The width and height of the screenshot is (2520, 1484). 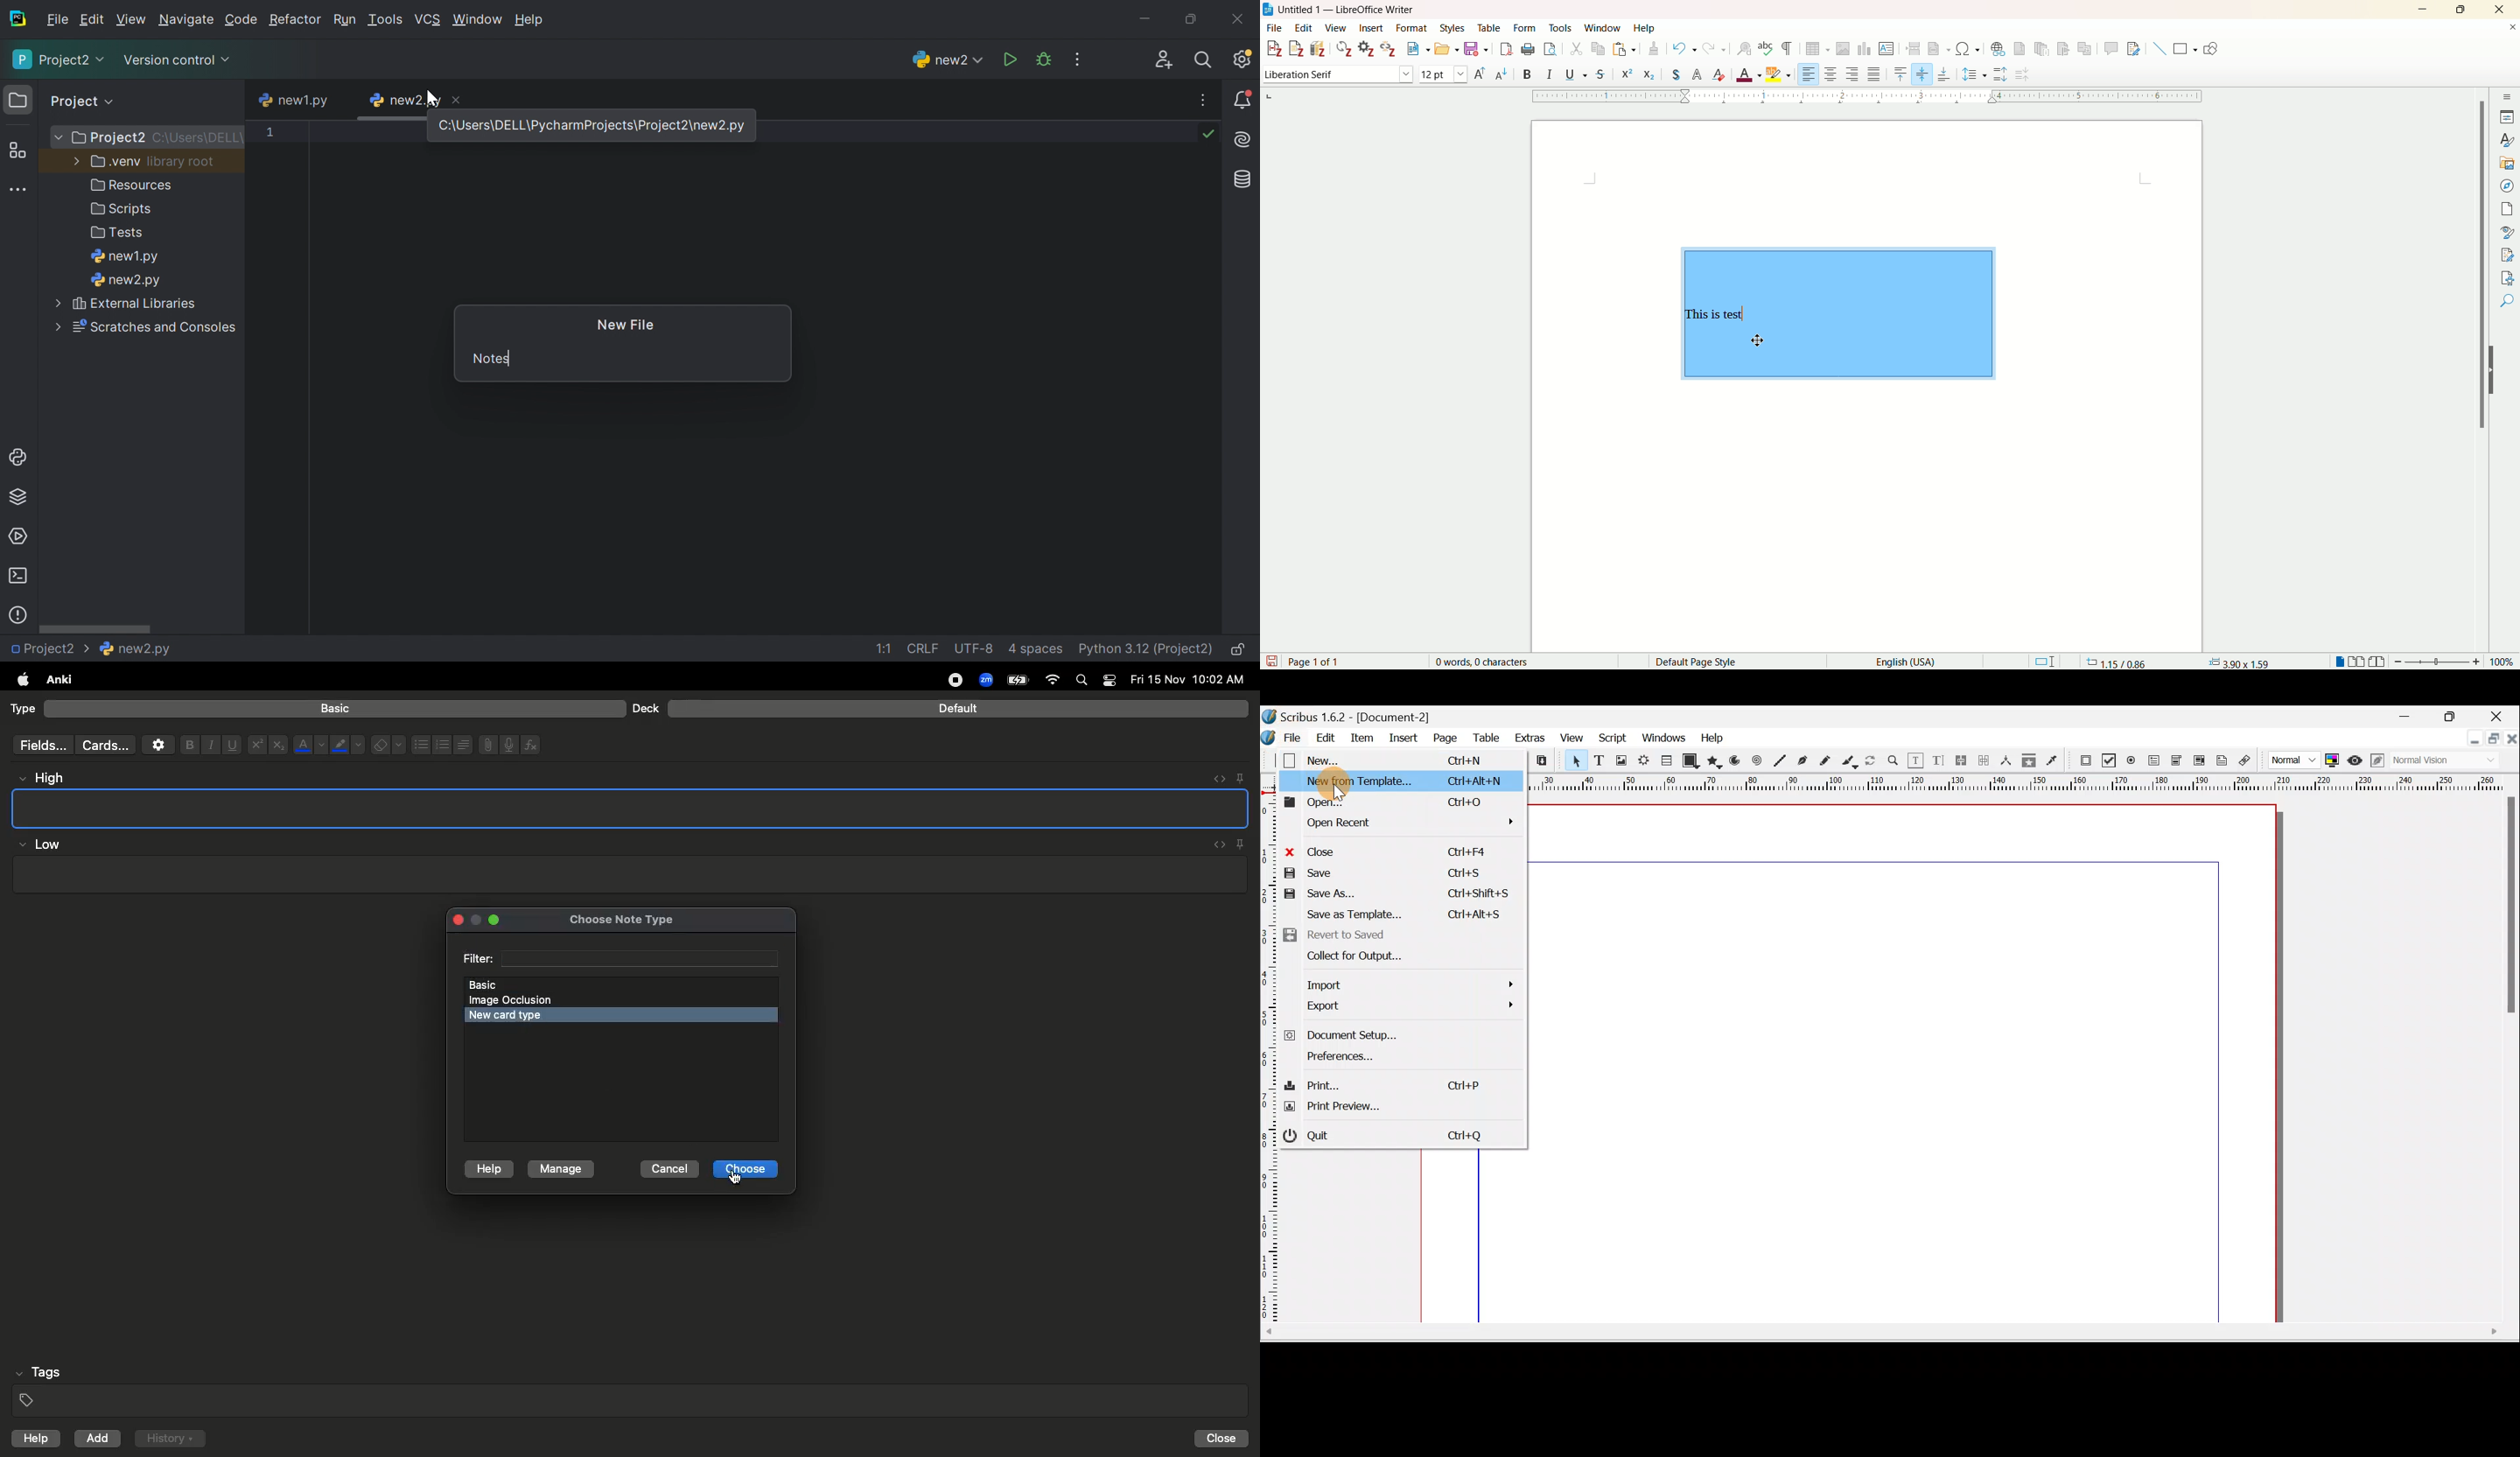 What do you see at coordinates (645, 708) in the screenshot?
I see `Deck` at bounding box center [645, 708].